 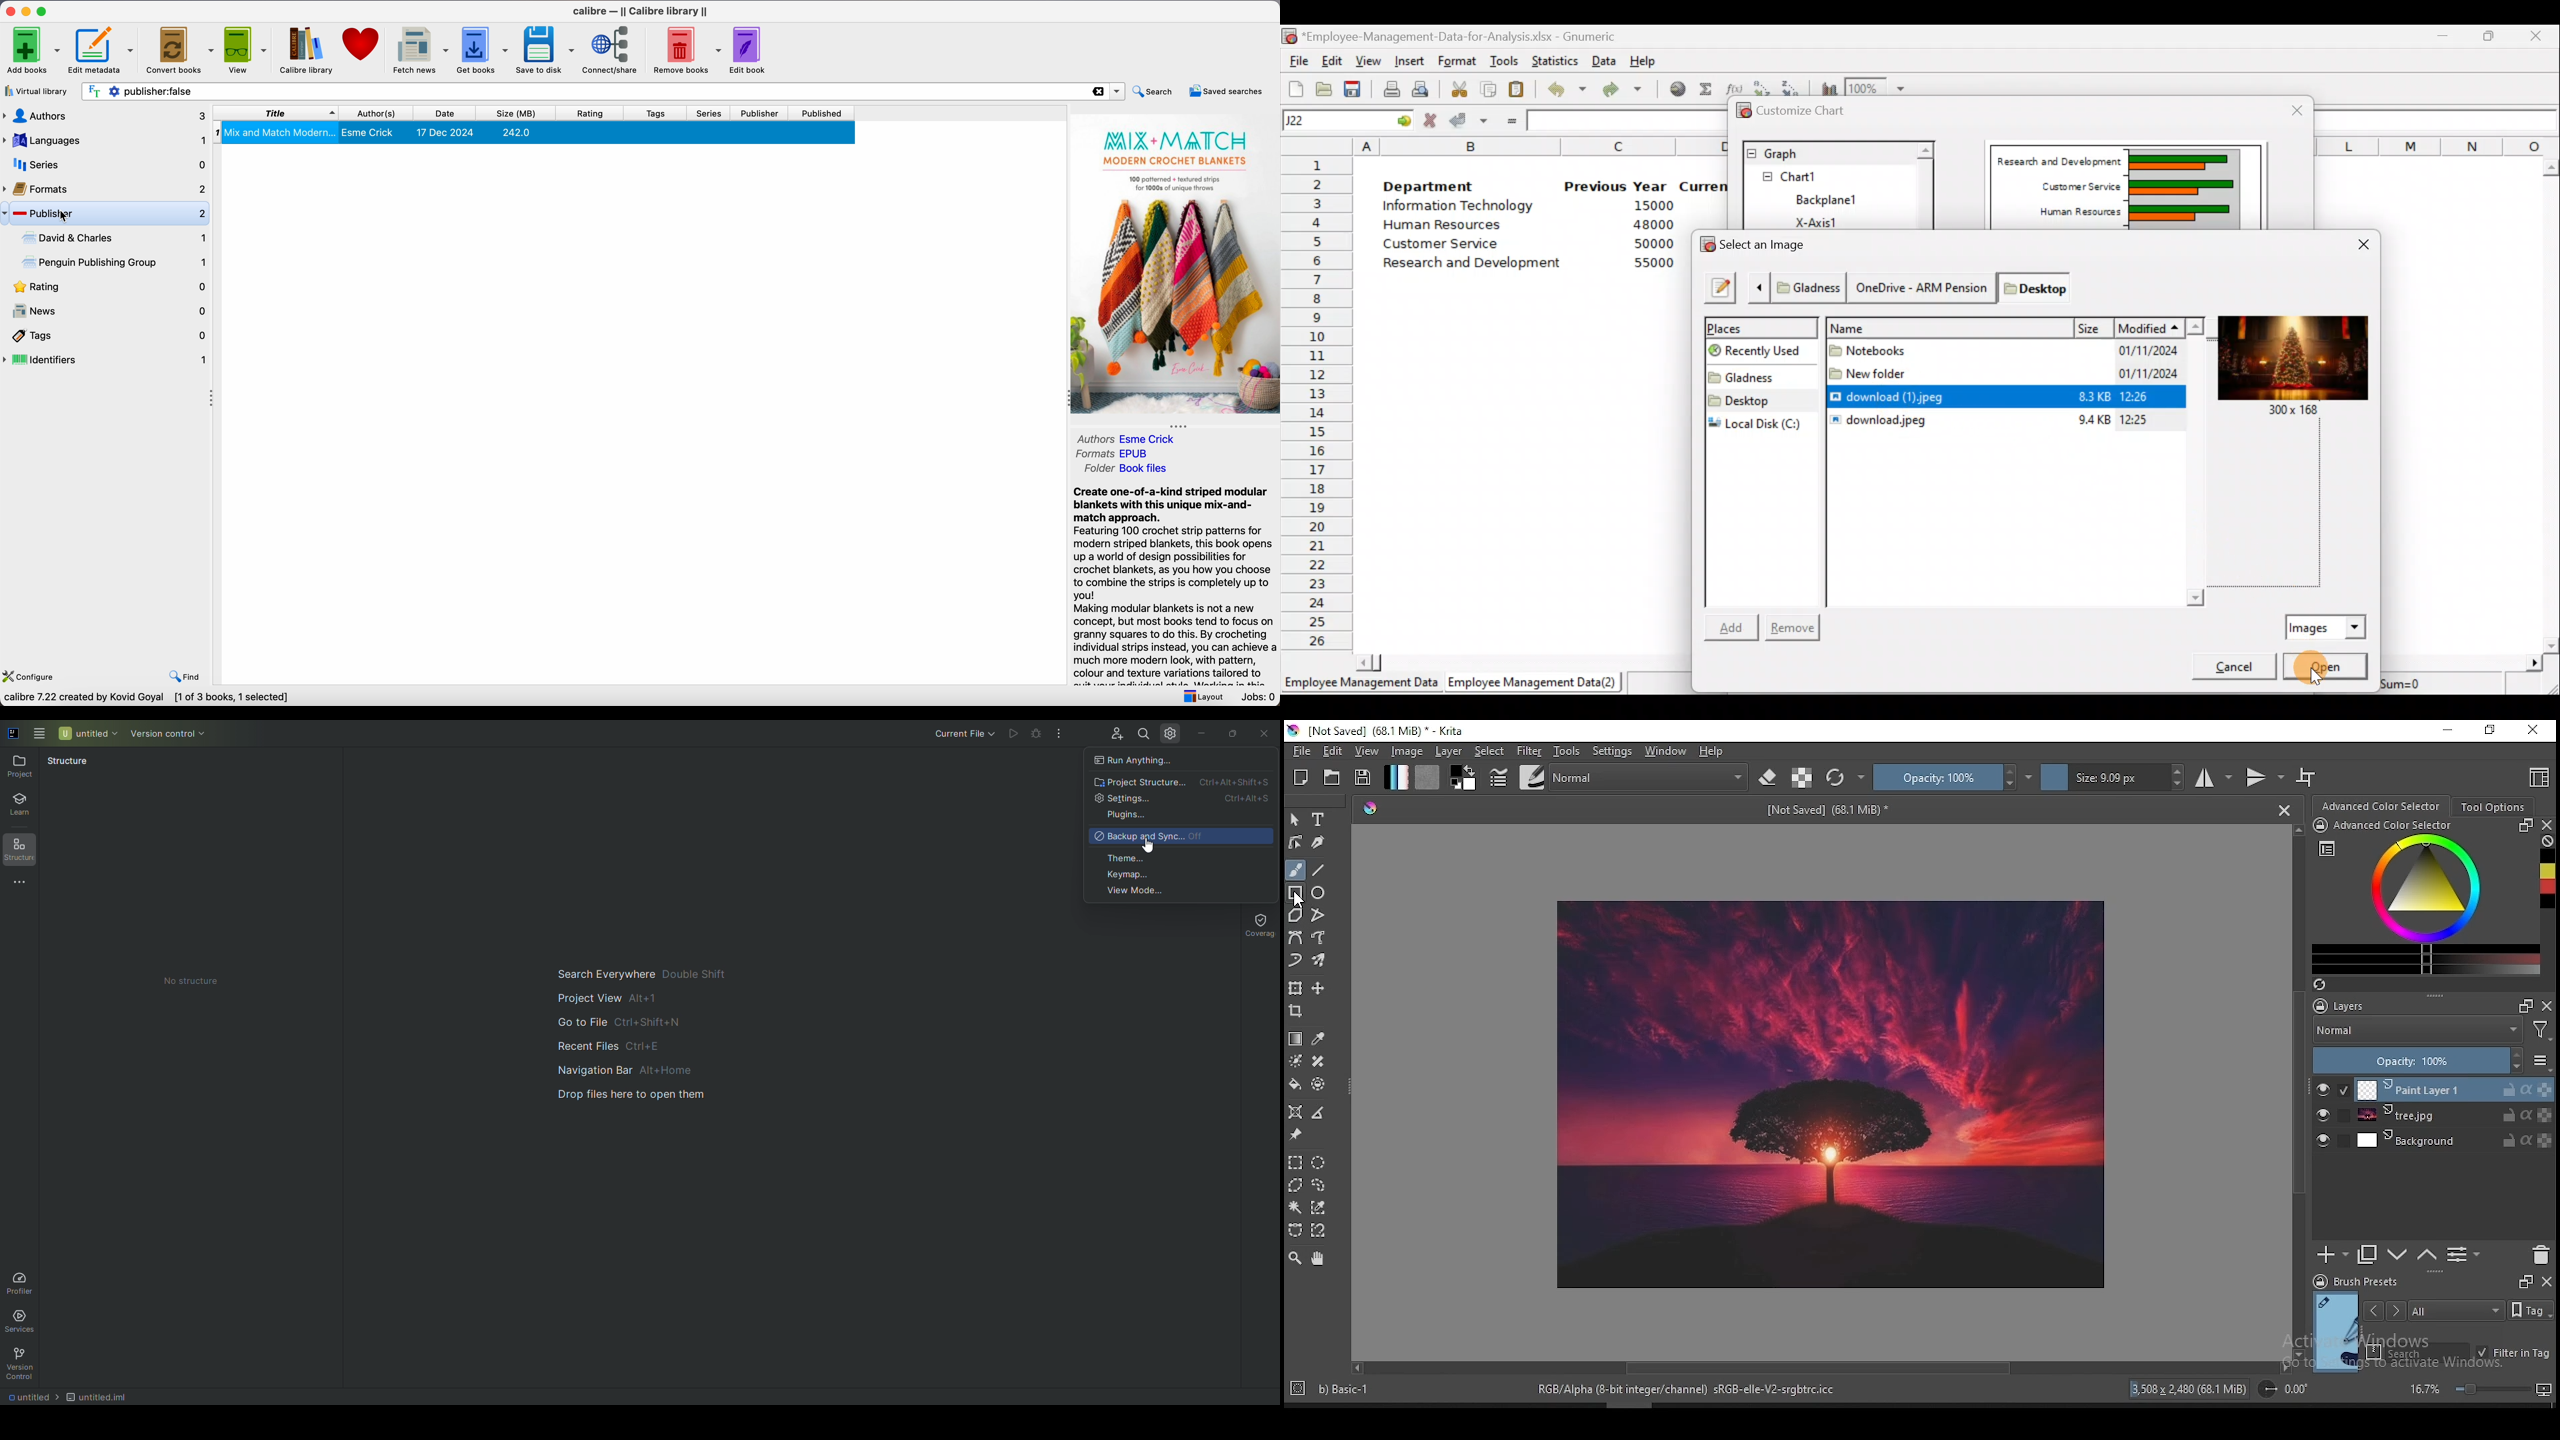 What do you see at coordinates (1175, 266) in the screenshot?
I see `book cover preview` at bounding box center [1175, 266].